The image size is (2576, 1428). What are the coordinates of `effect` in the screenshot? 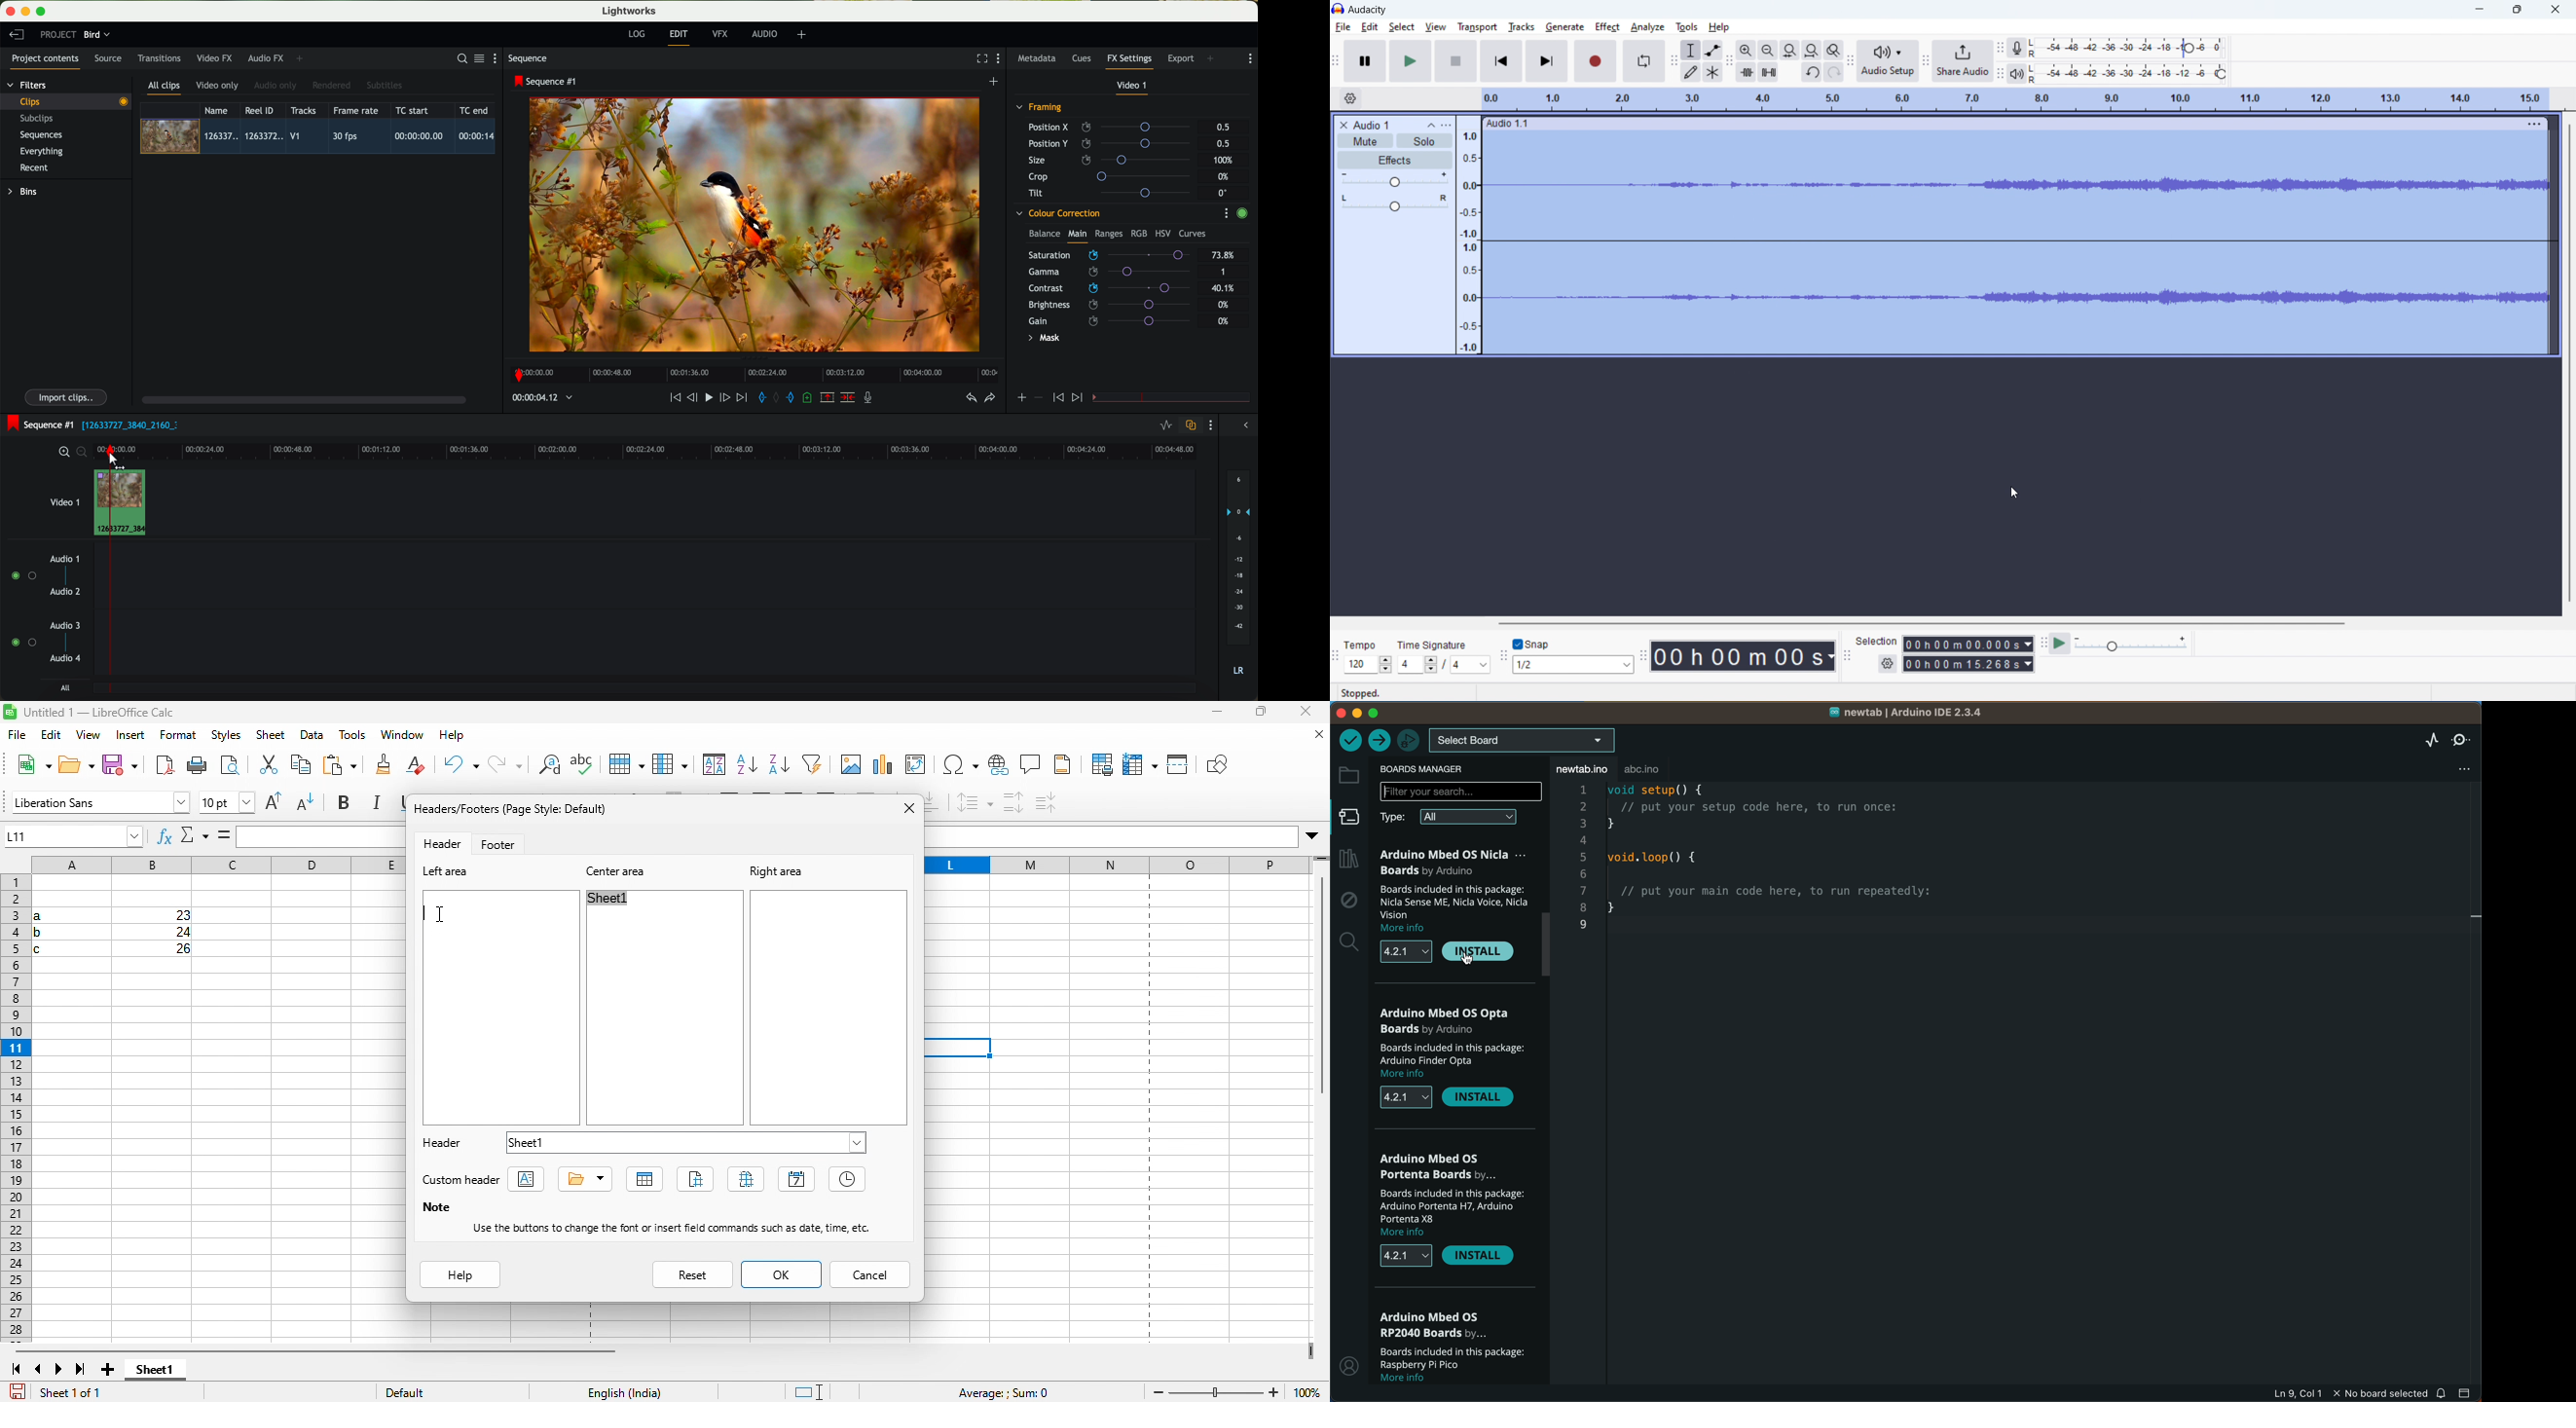 It's located at (1608, 27).